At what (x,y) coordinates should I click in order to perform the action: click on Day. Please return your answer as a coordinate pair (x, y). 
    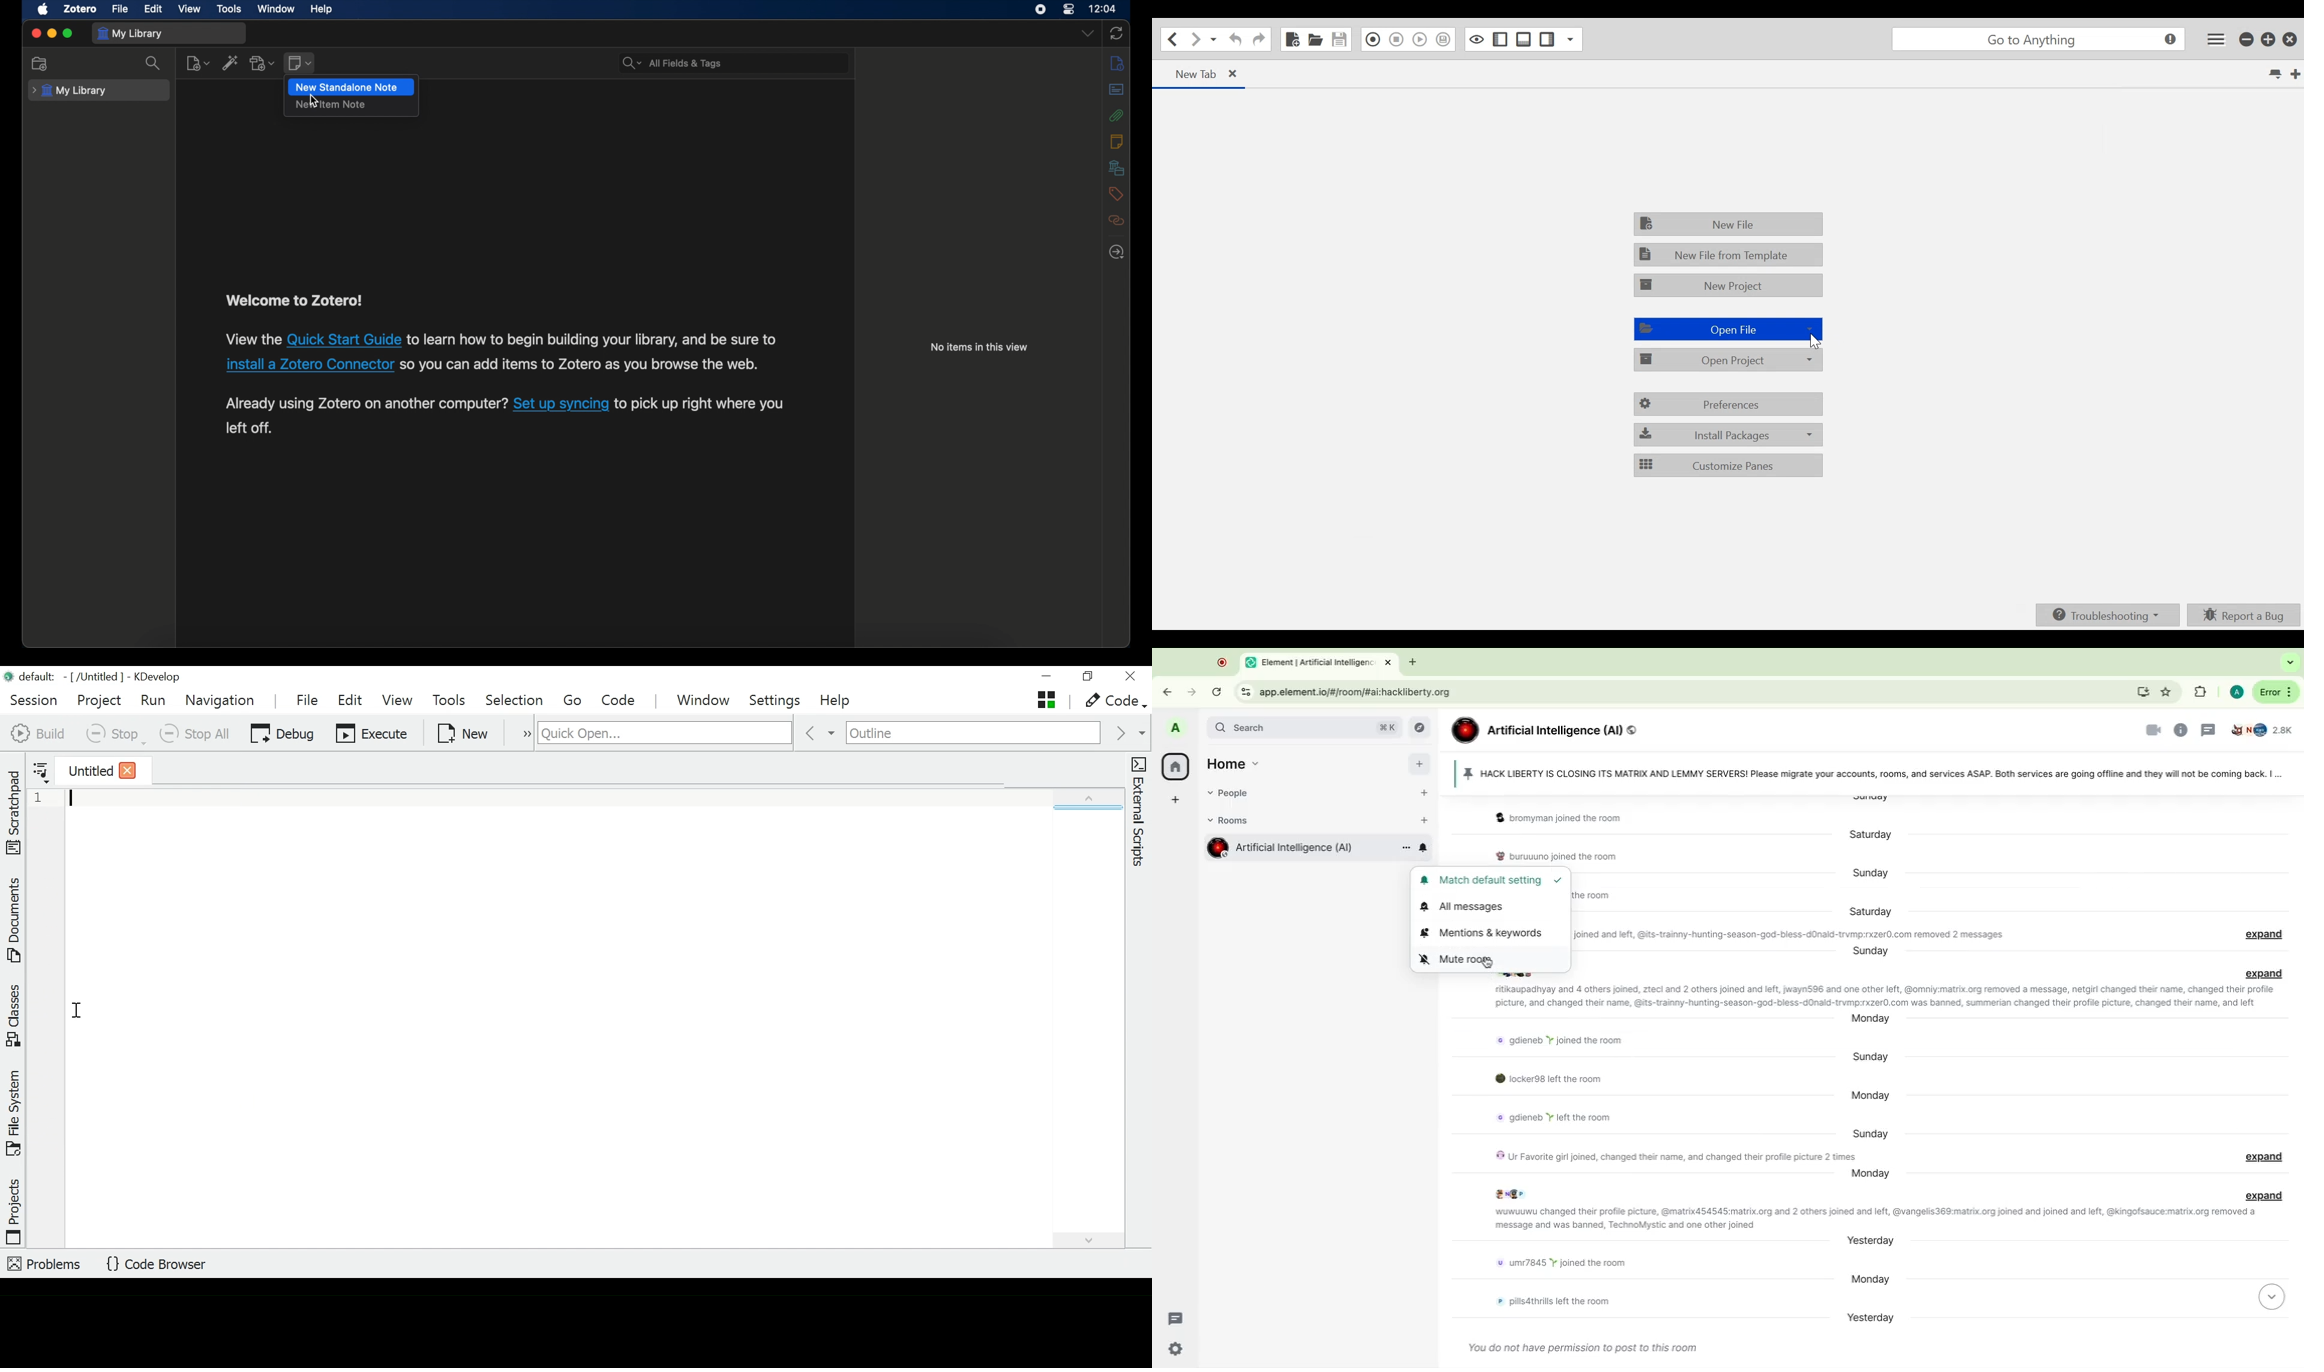
    Looking at the image, I should click on (1866, 873).